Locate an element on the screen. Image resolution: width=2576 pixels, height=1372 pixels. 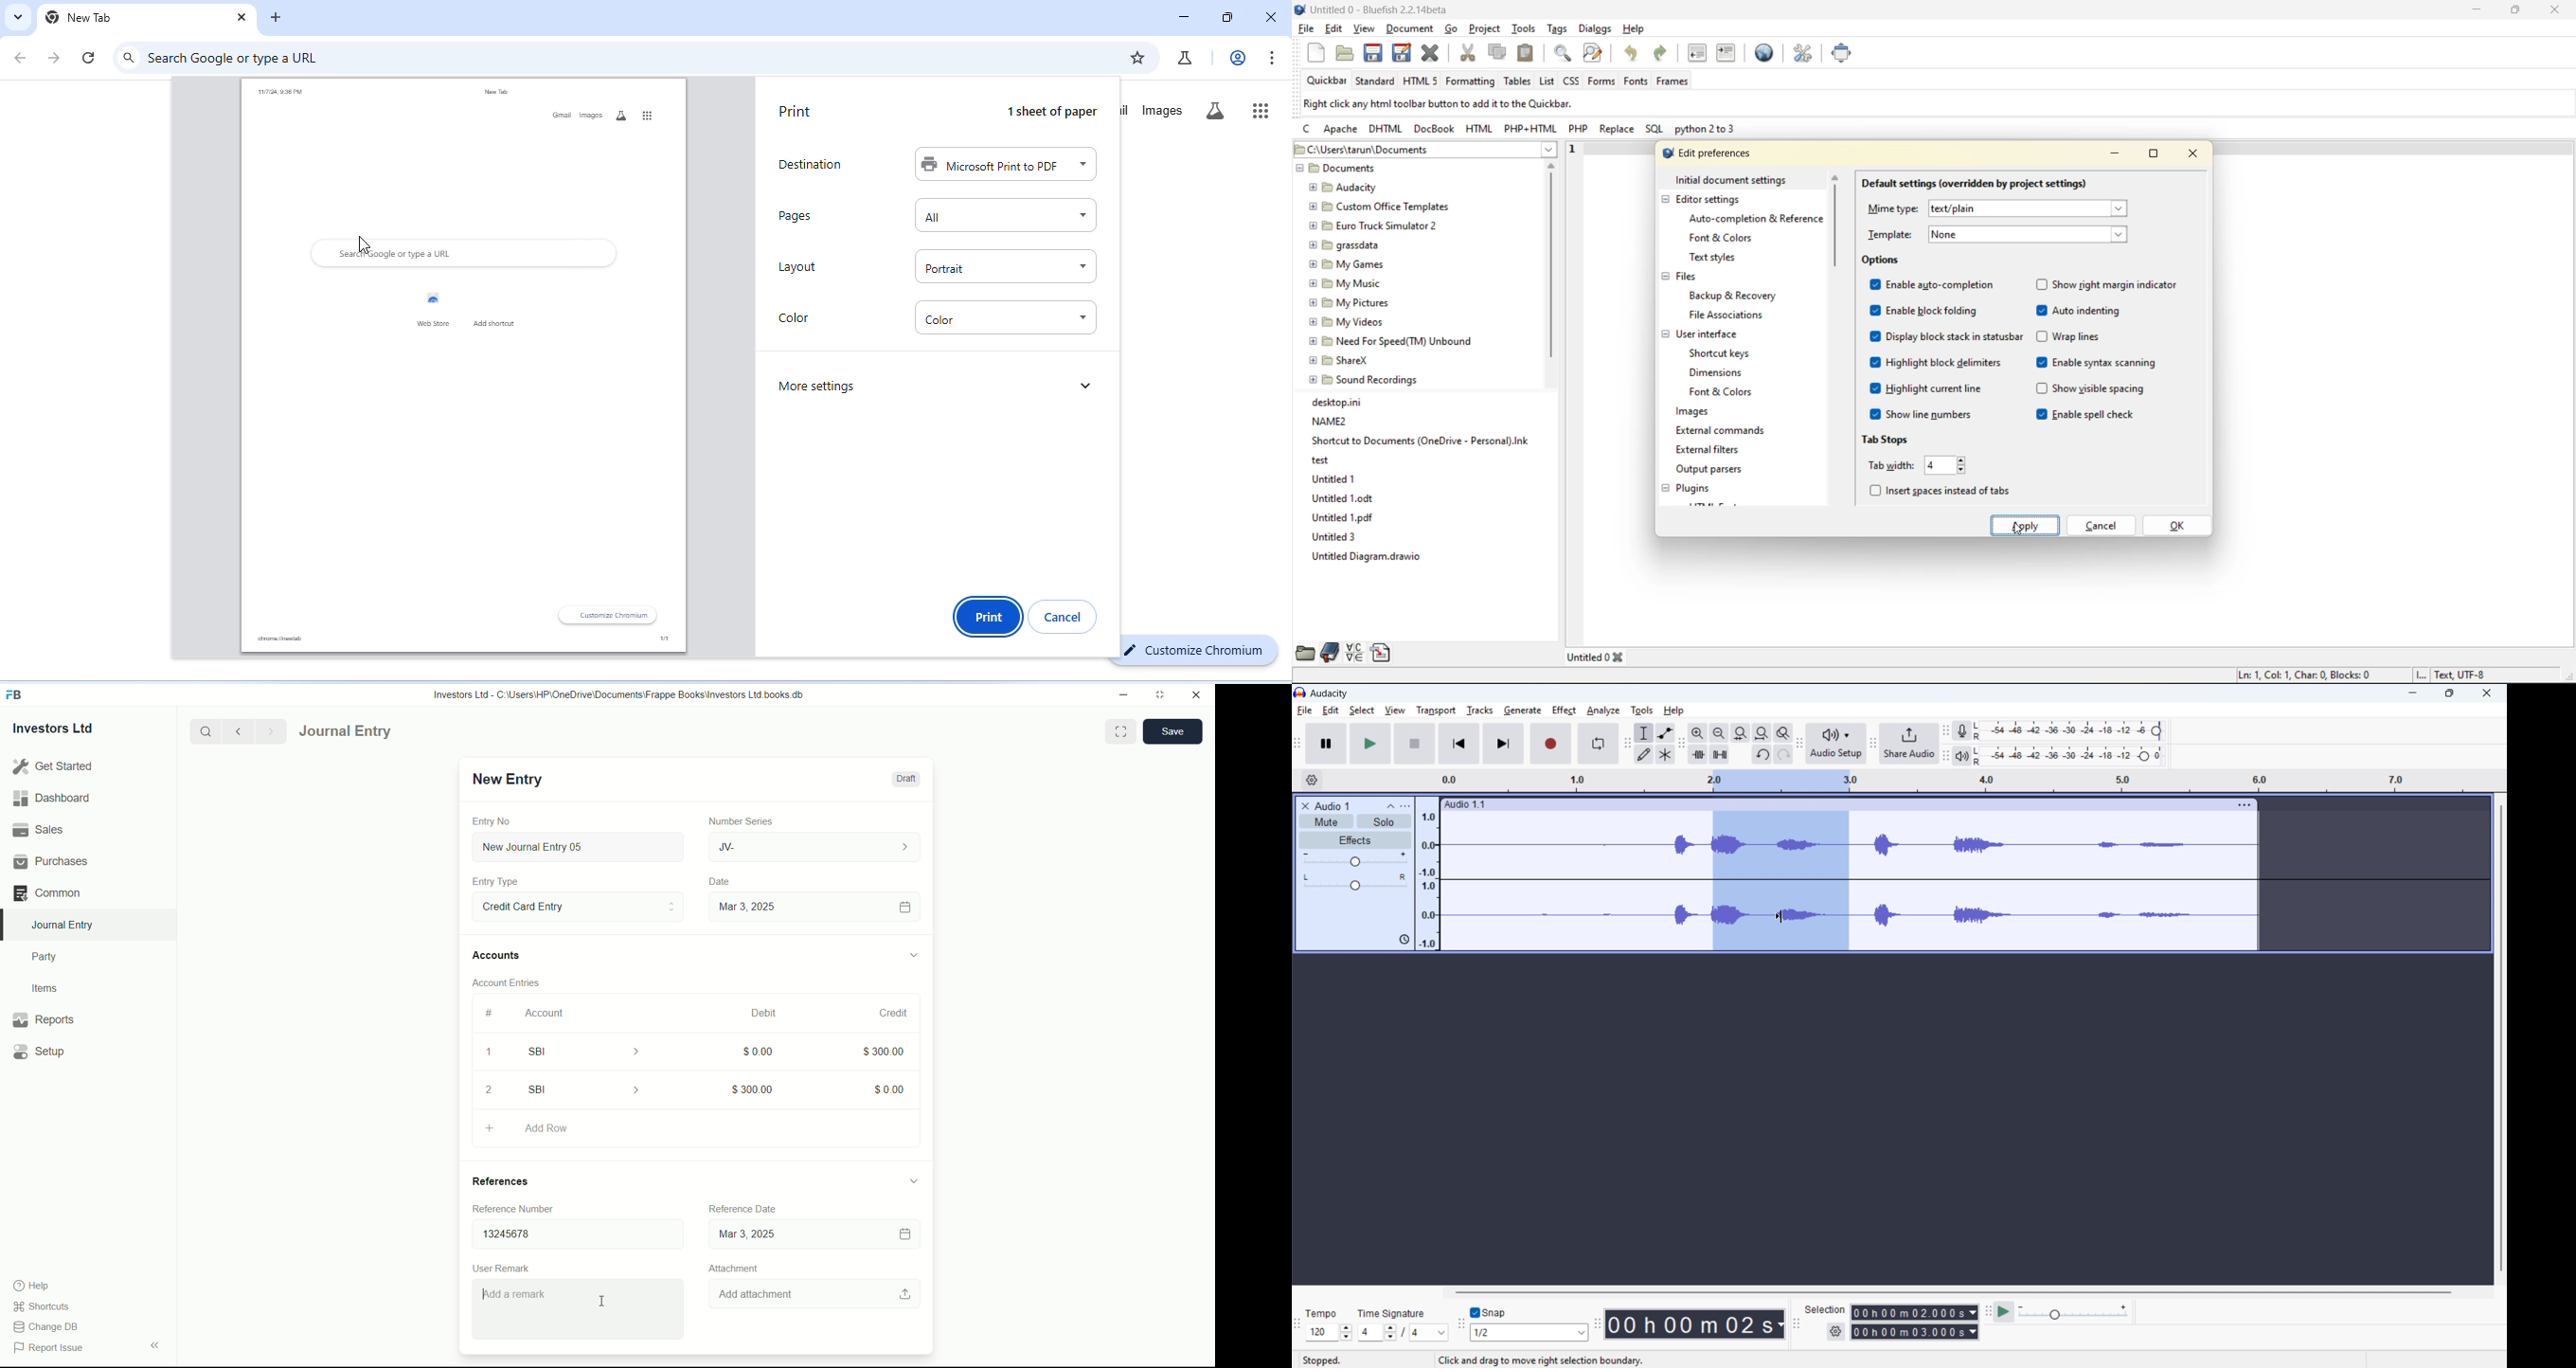
file browser is located at coordinates (1303, 655).